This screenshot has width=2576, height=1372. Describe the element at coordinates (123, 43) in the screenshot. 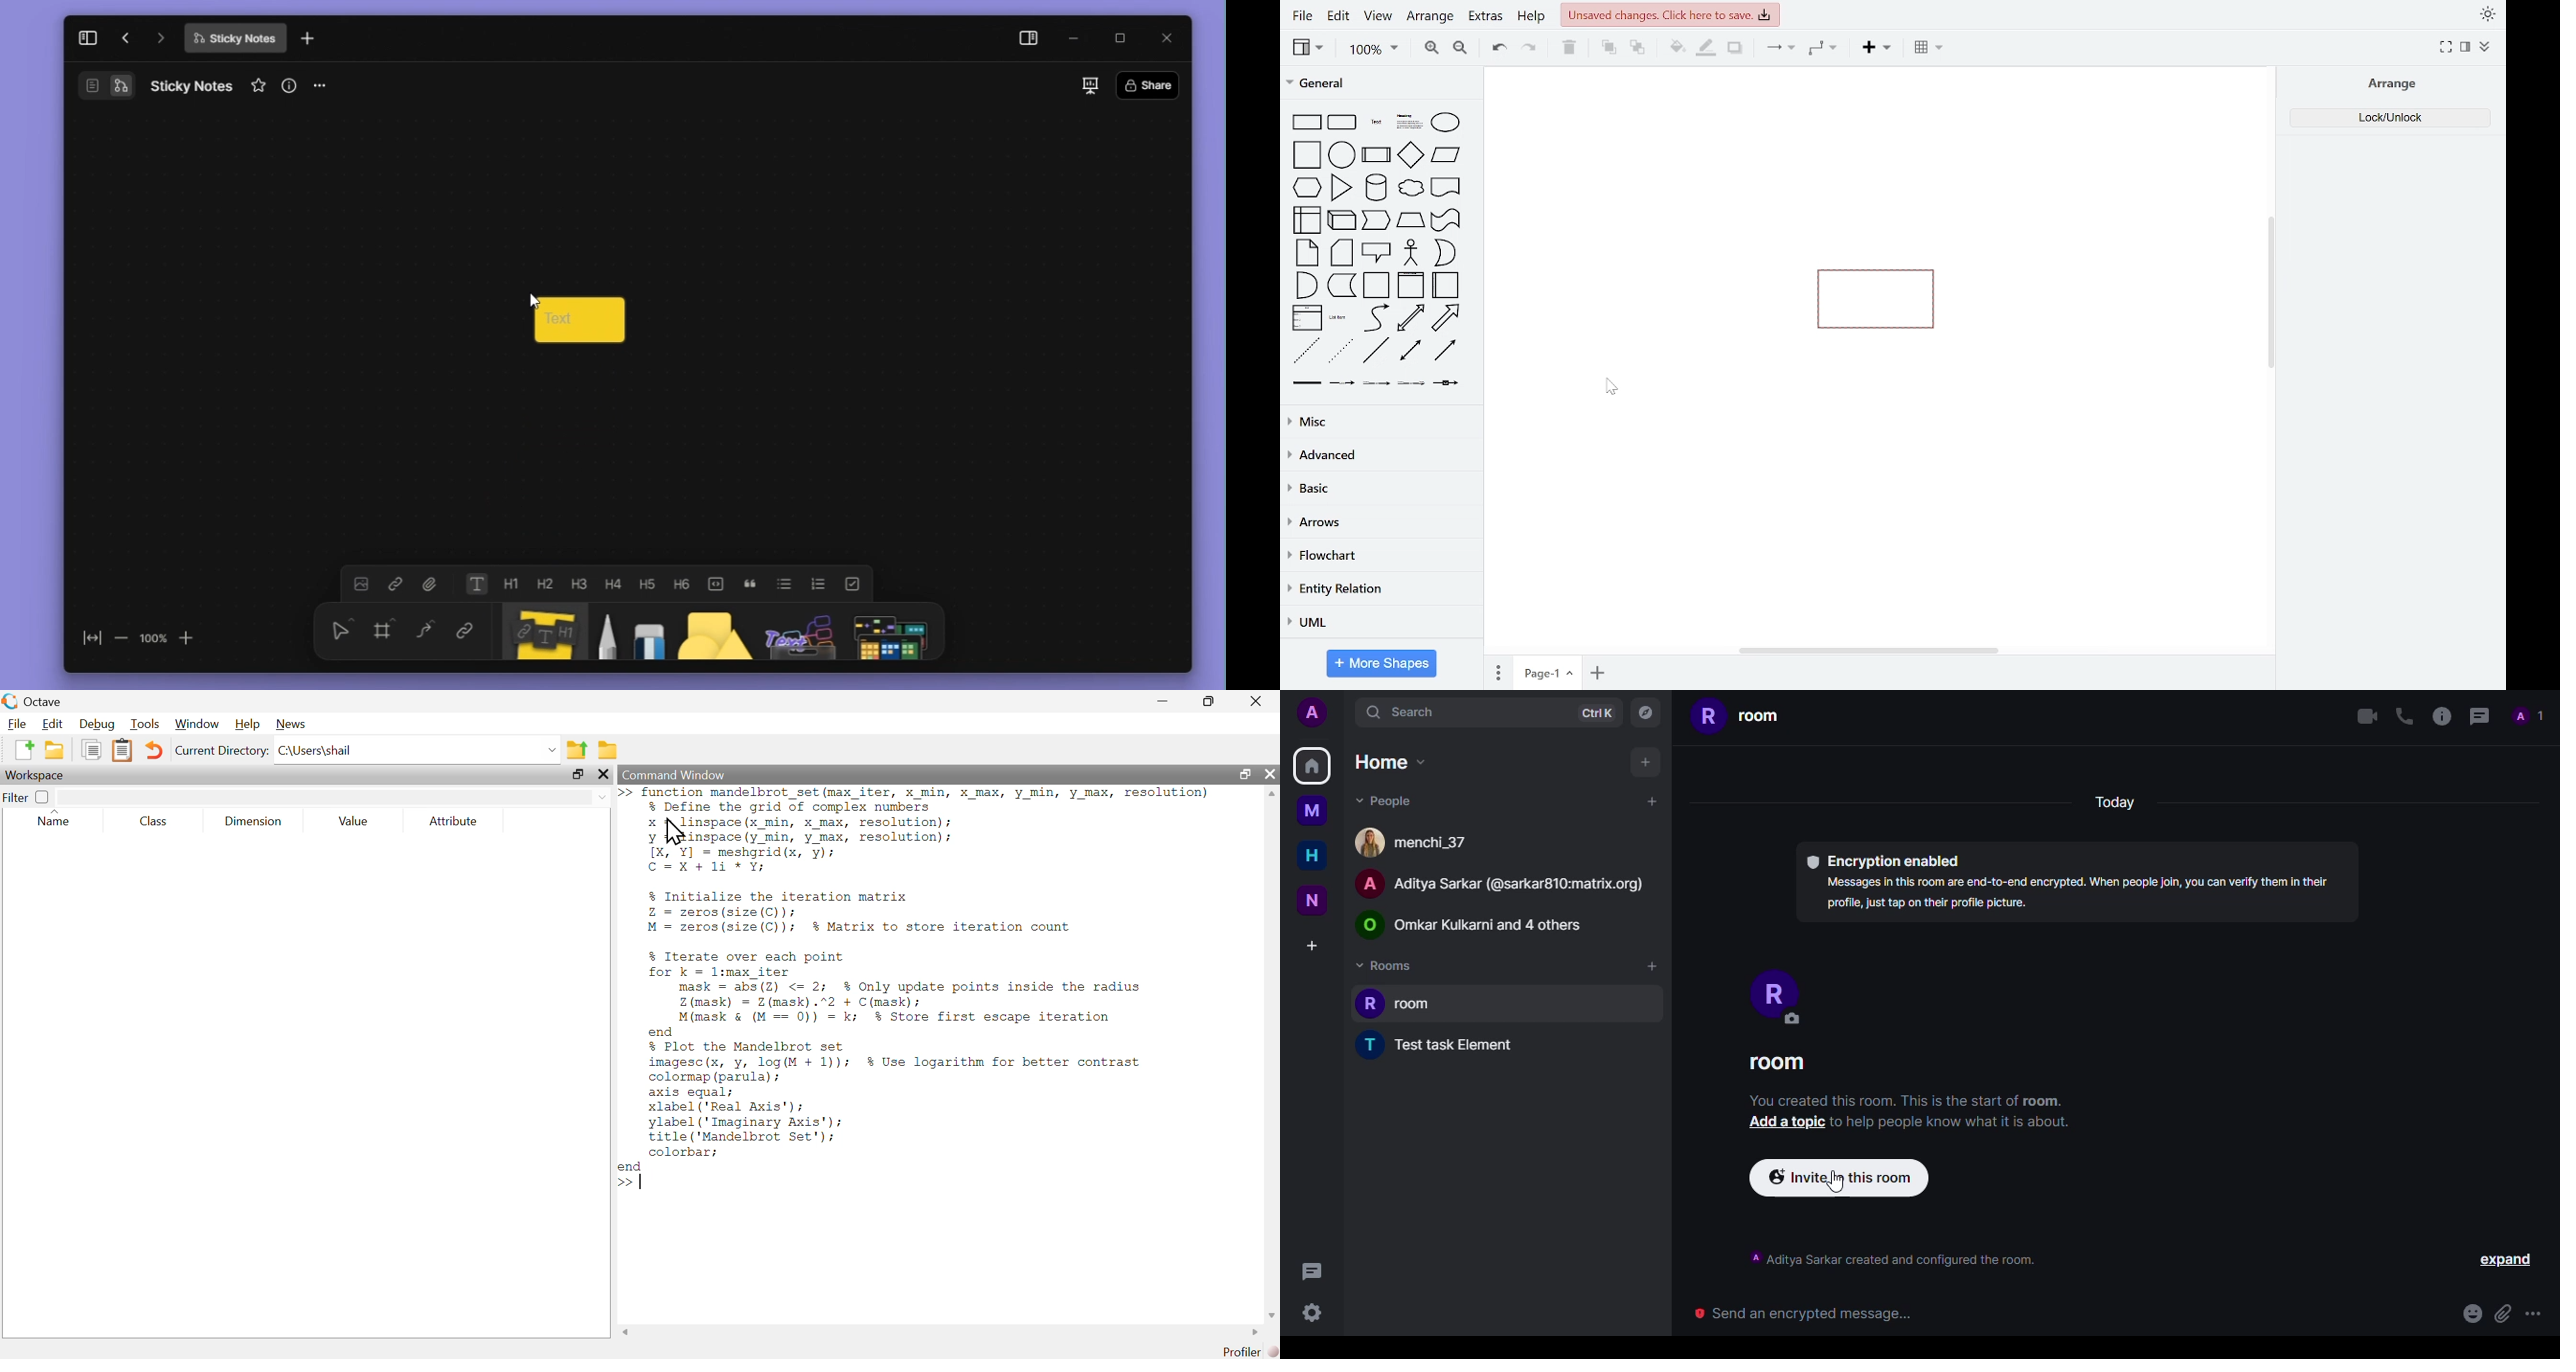

I see `go back` at that location.